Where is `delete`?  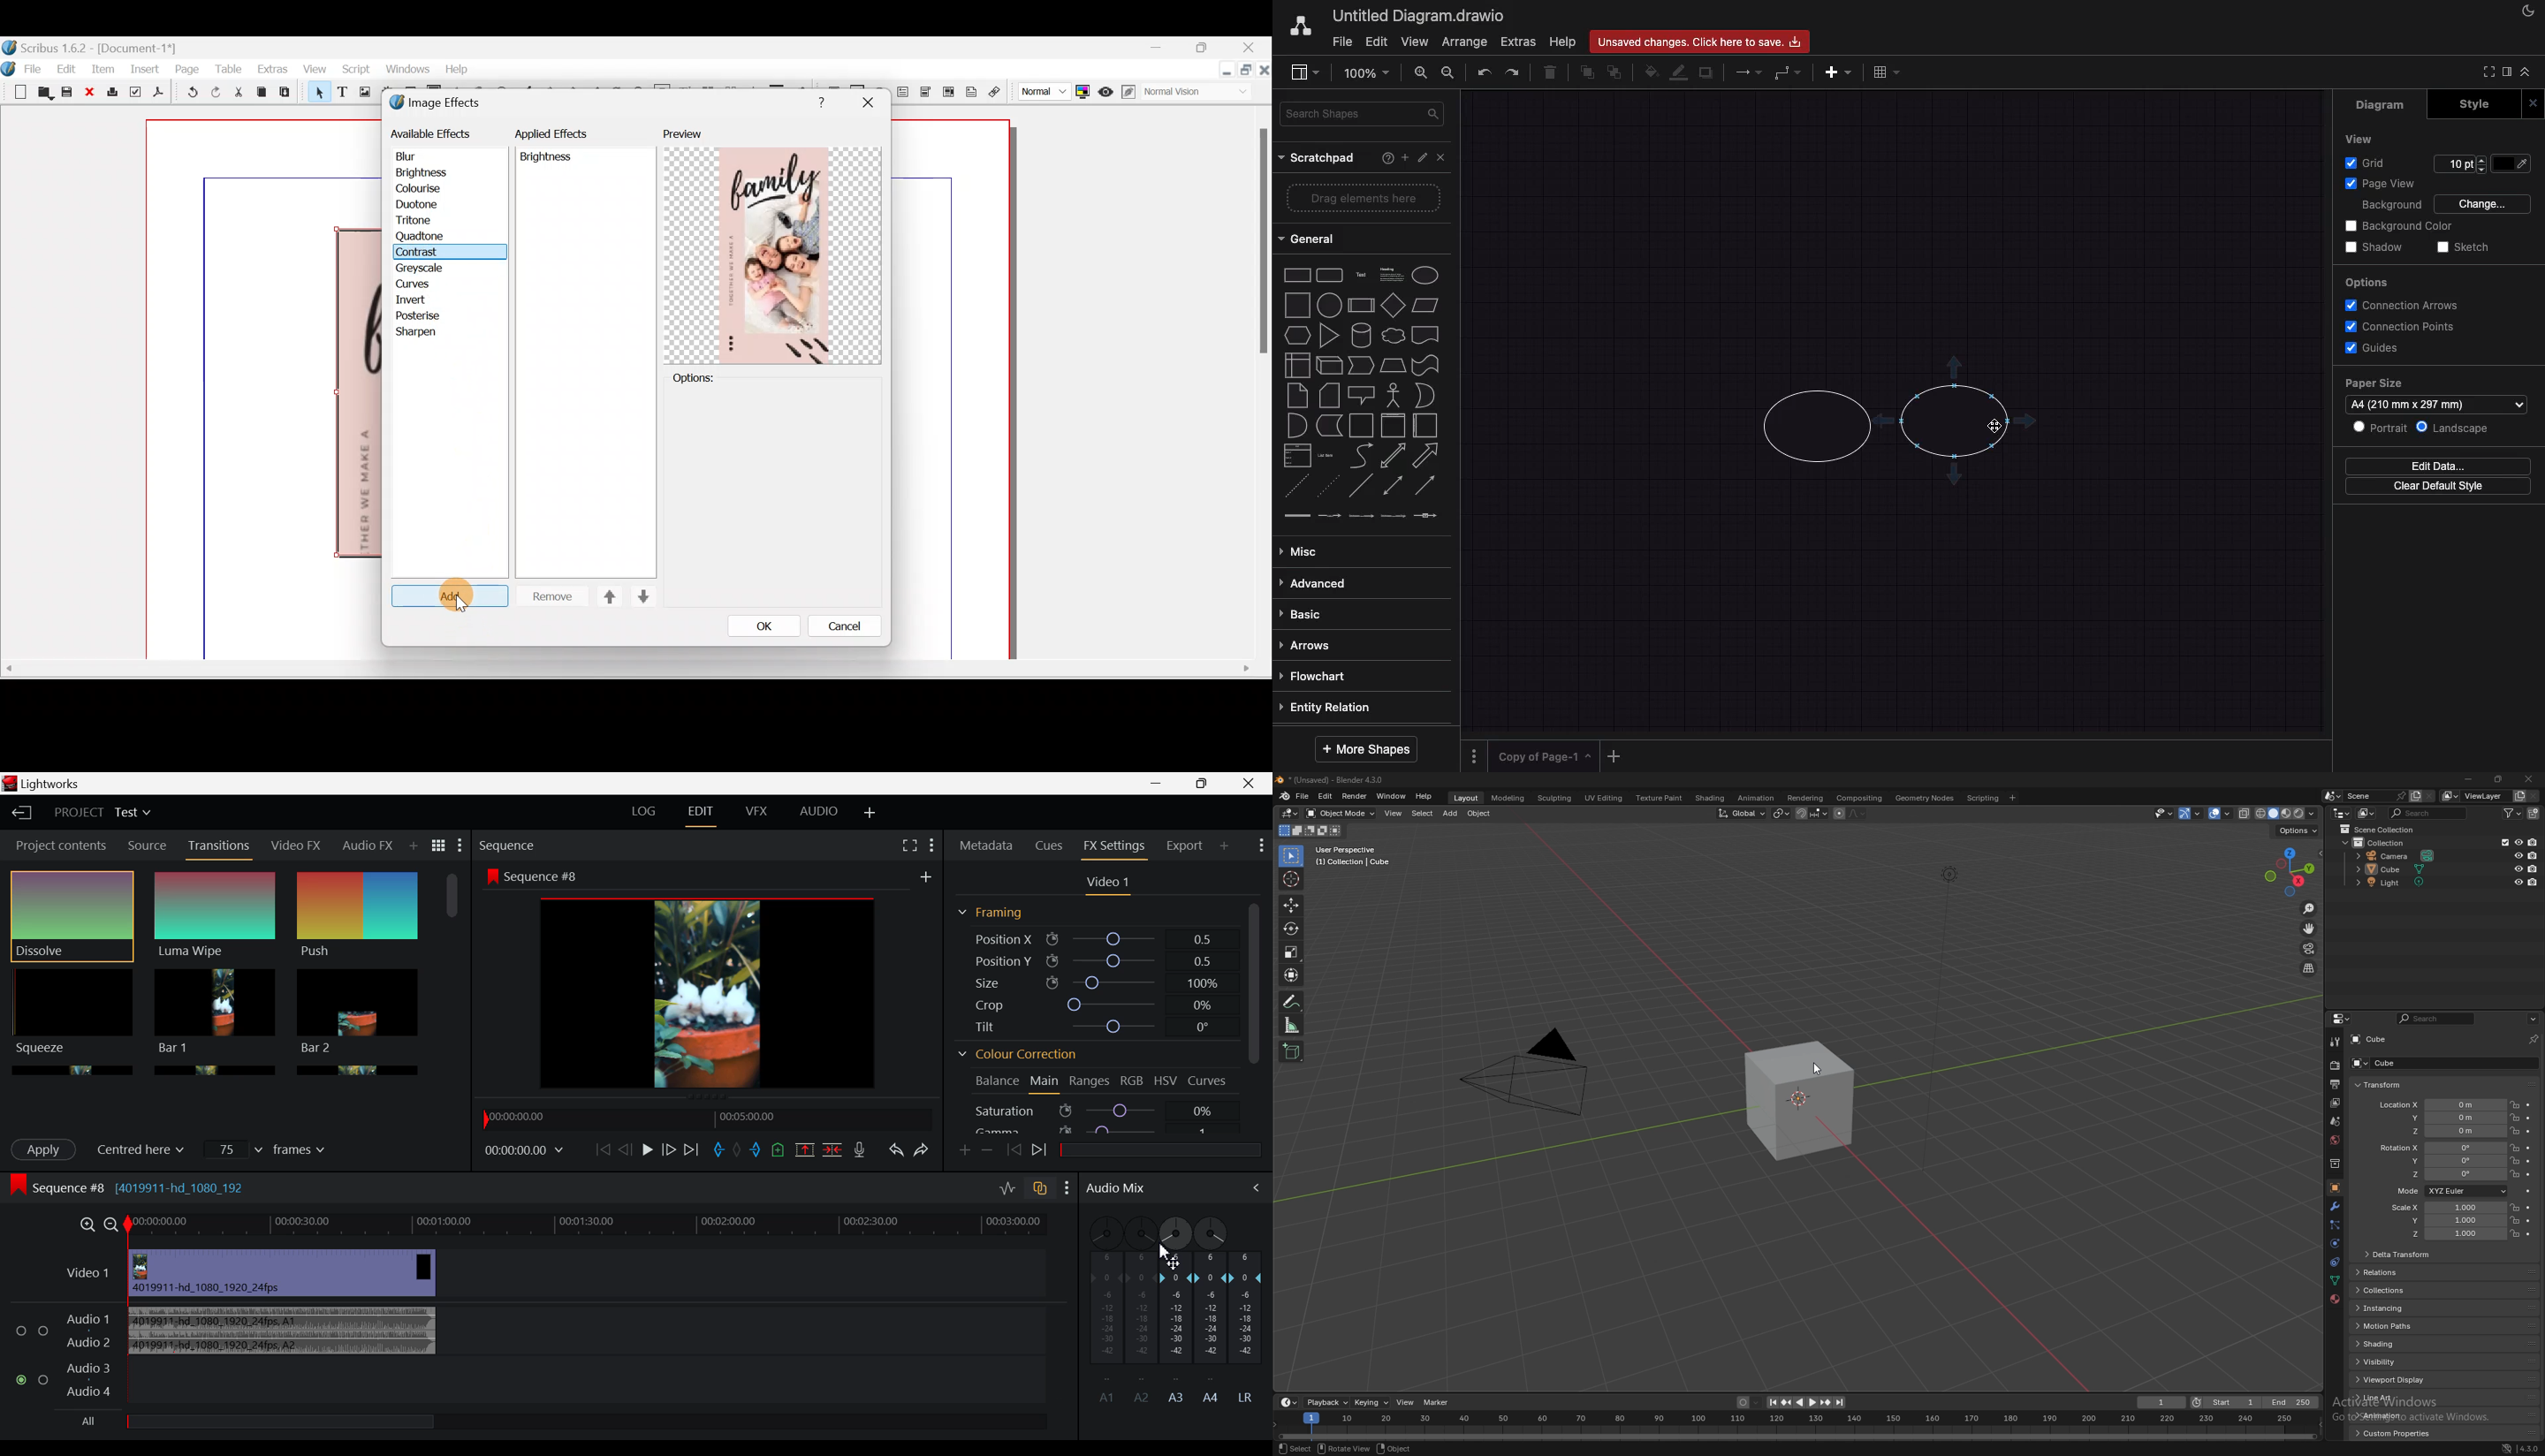
delete is located at coordinates (1551, 72).